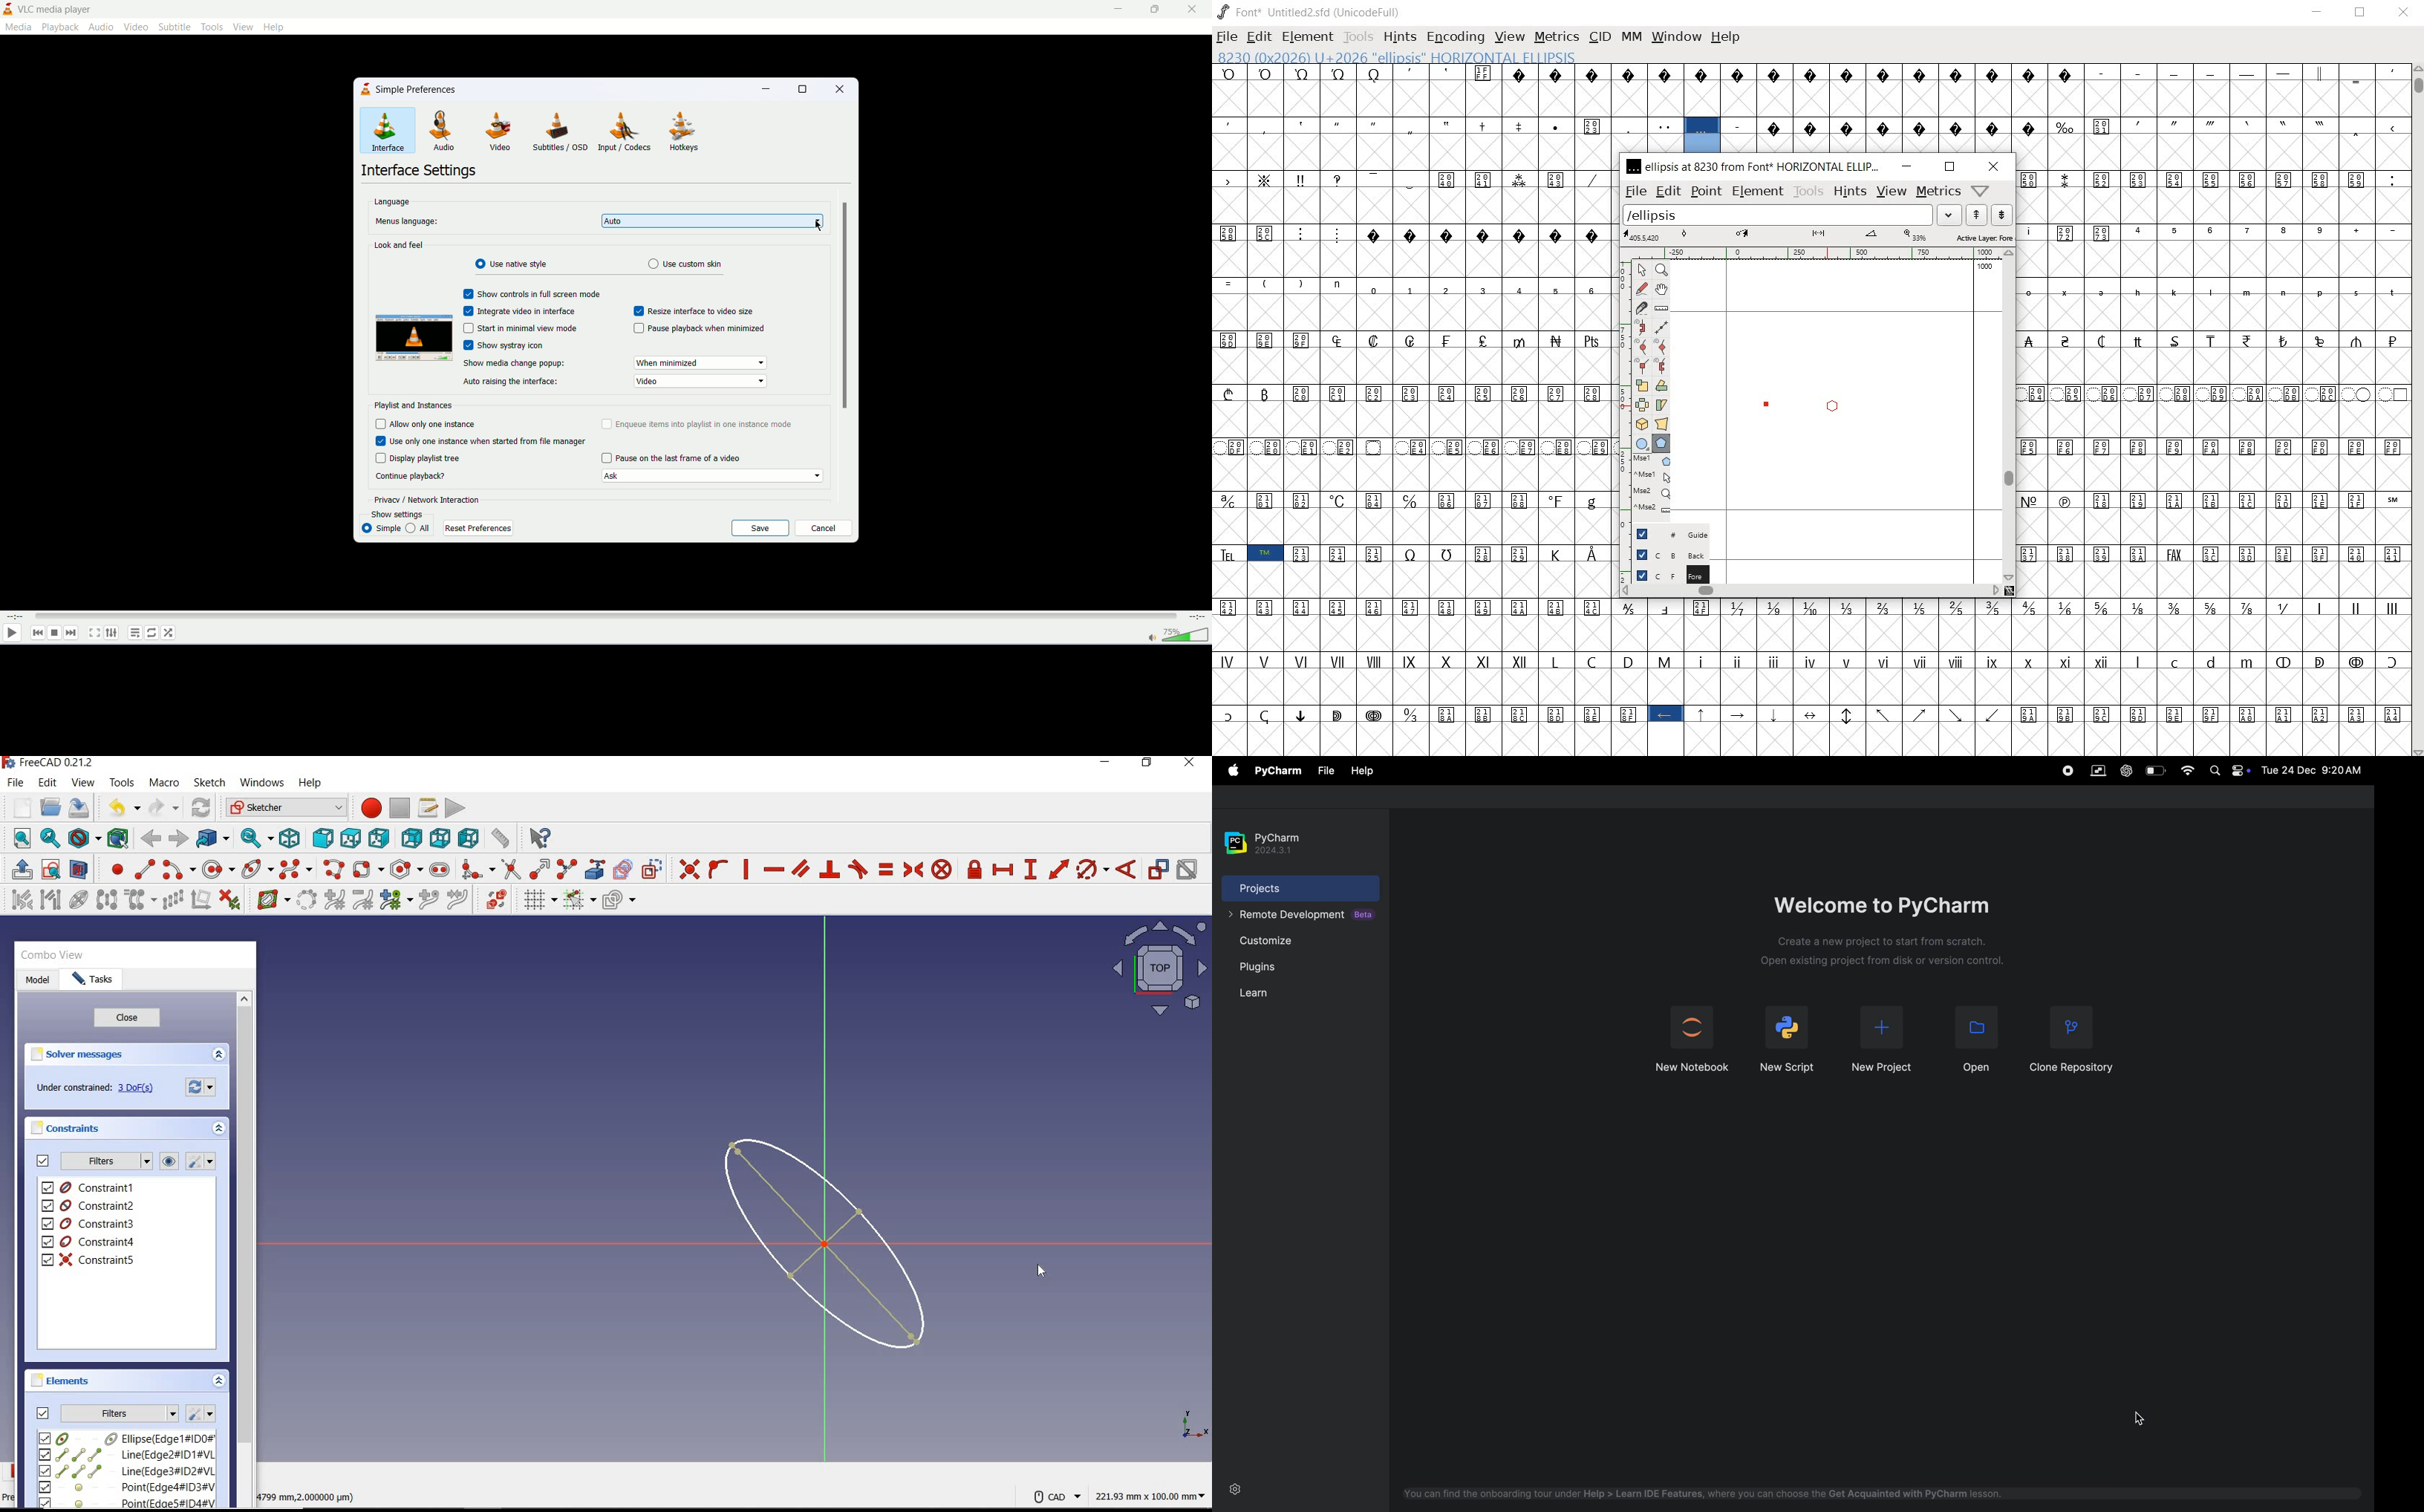 The width and height of the screenshot is (2436, 1512). Describe the element at coordinates (1647, 485) in the screenshot. I see `mse1 mse1 mse2 mse2` at that location.